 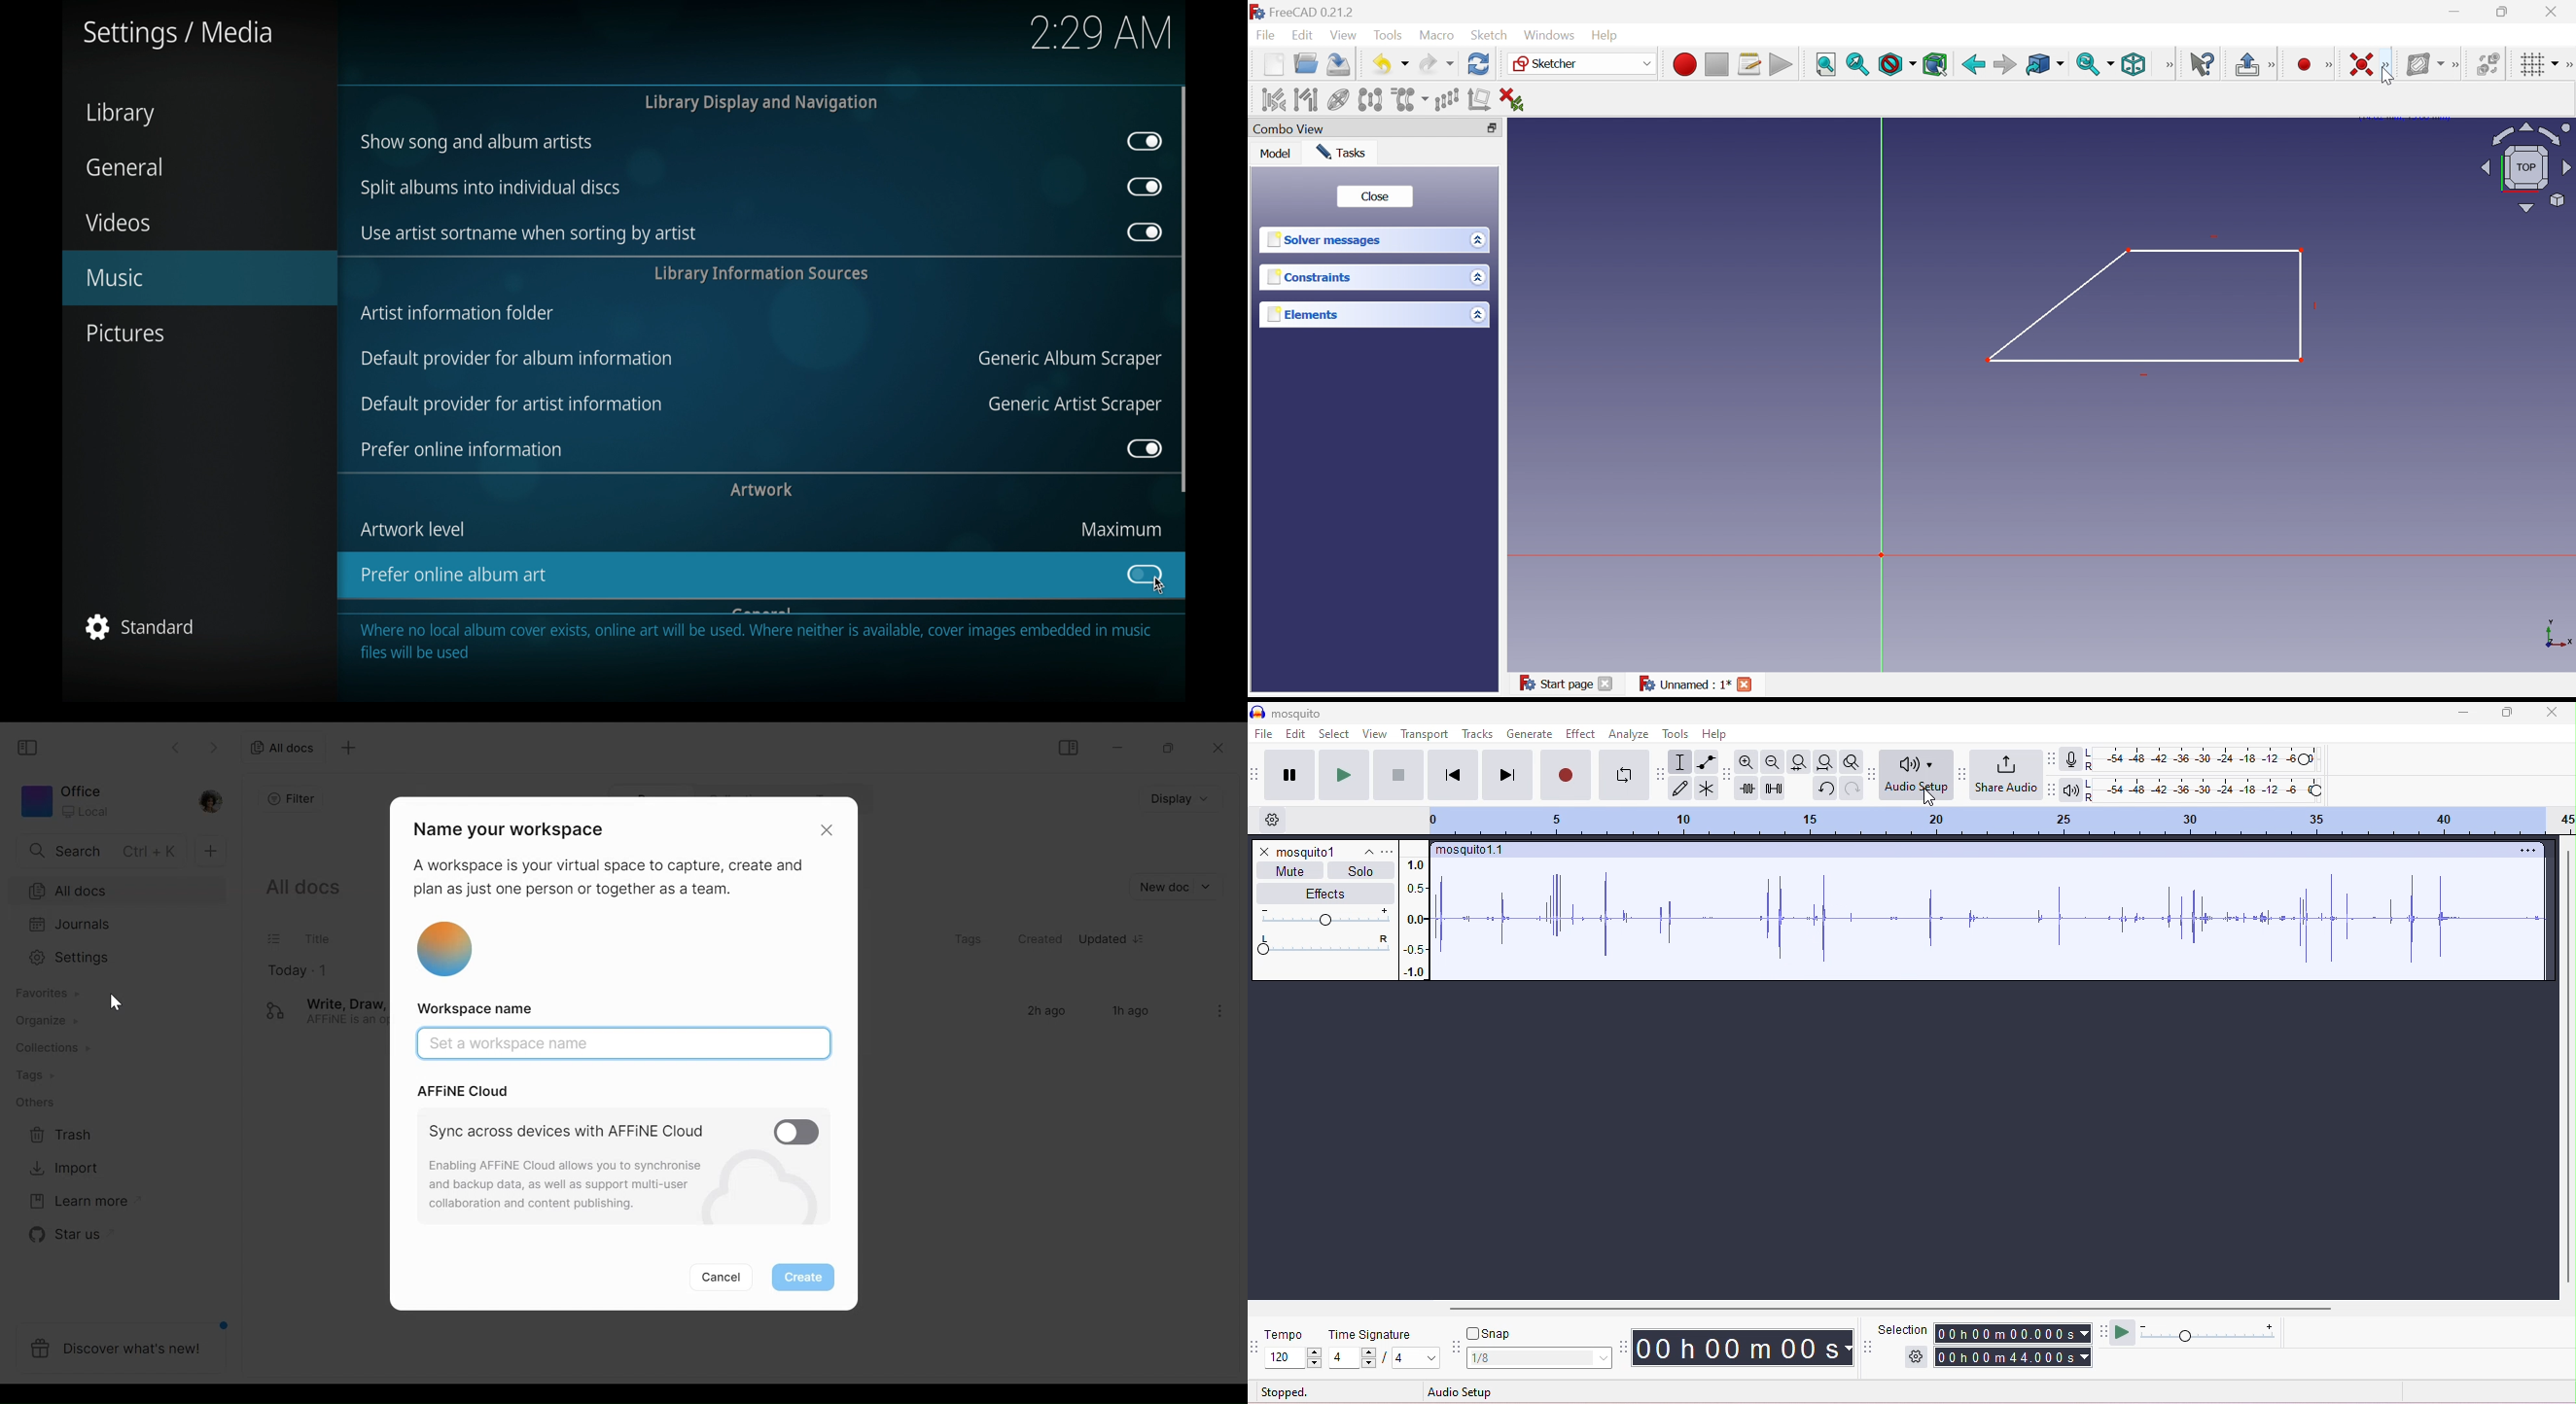 I want to click on tracks, so click(x=1478, y=733).